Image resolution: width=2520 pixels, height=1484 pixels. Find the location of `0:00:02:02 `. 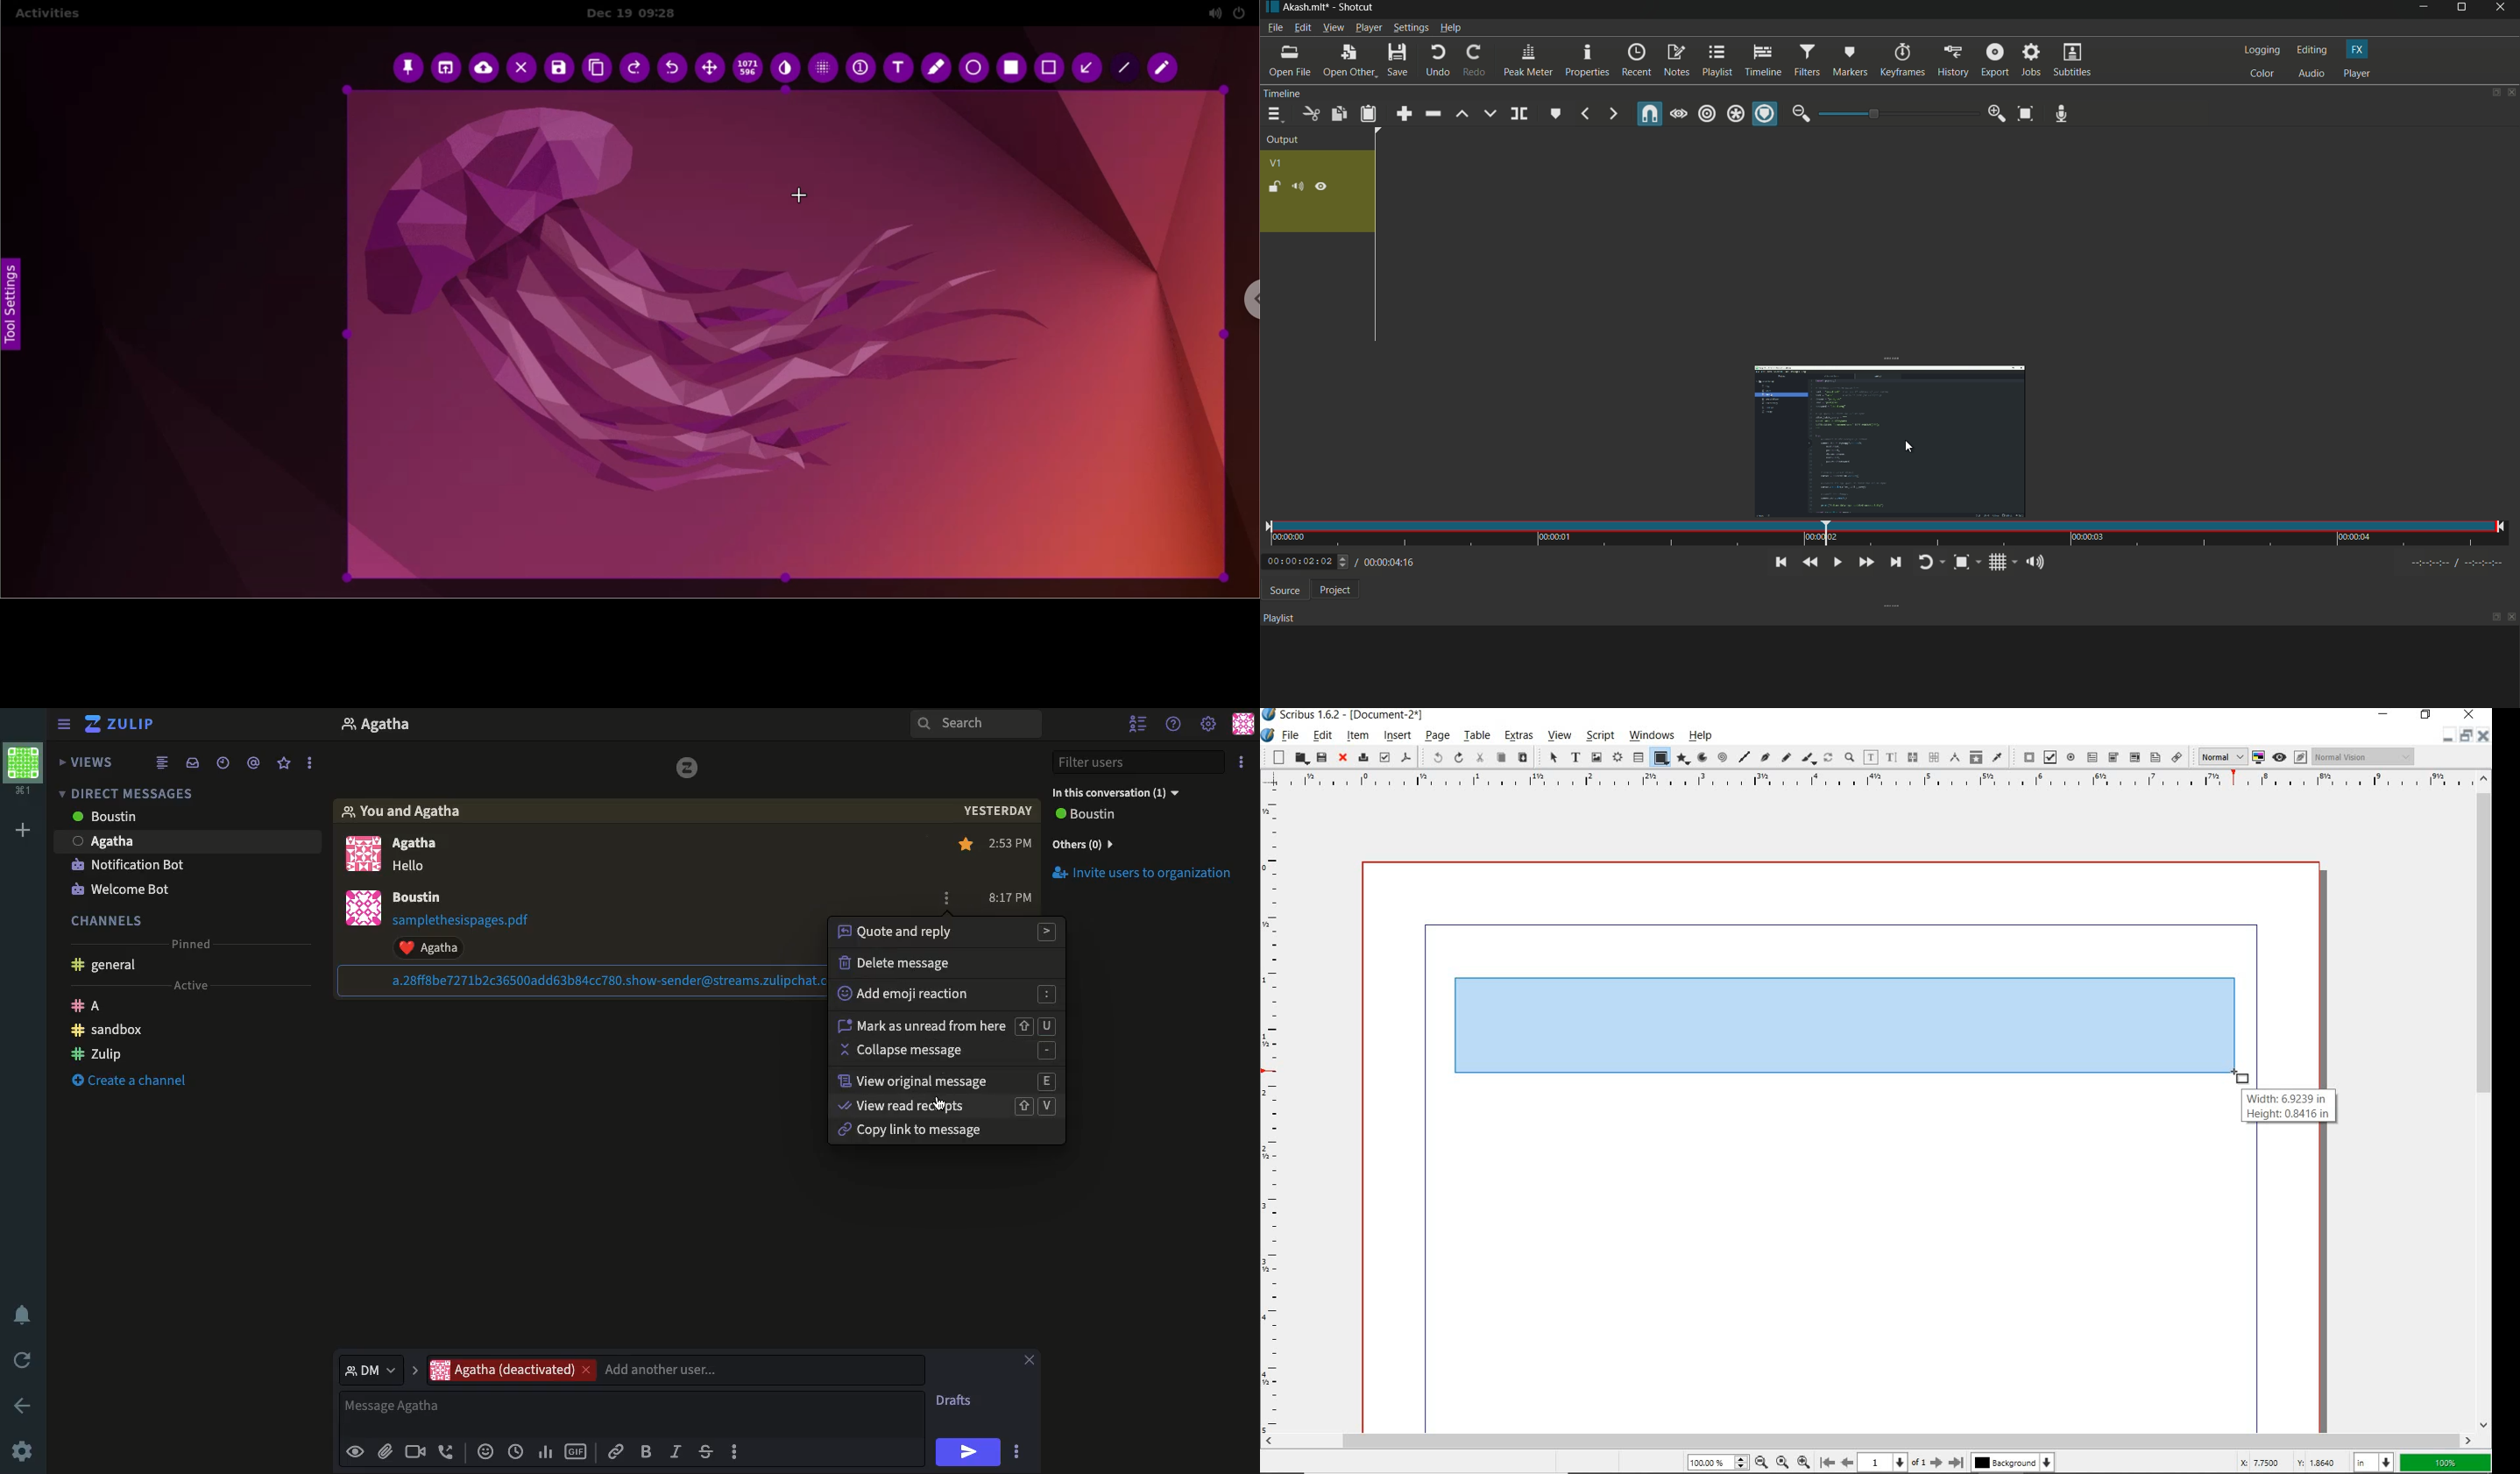

0:00:02:02  is located at coordinates (1307, 562).